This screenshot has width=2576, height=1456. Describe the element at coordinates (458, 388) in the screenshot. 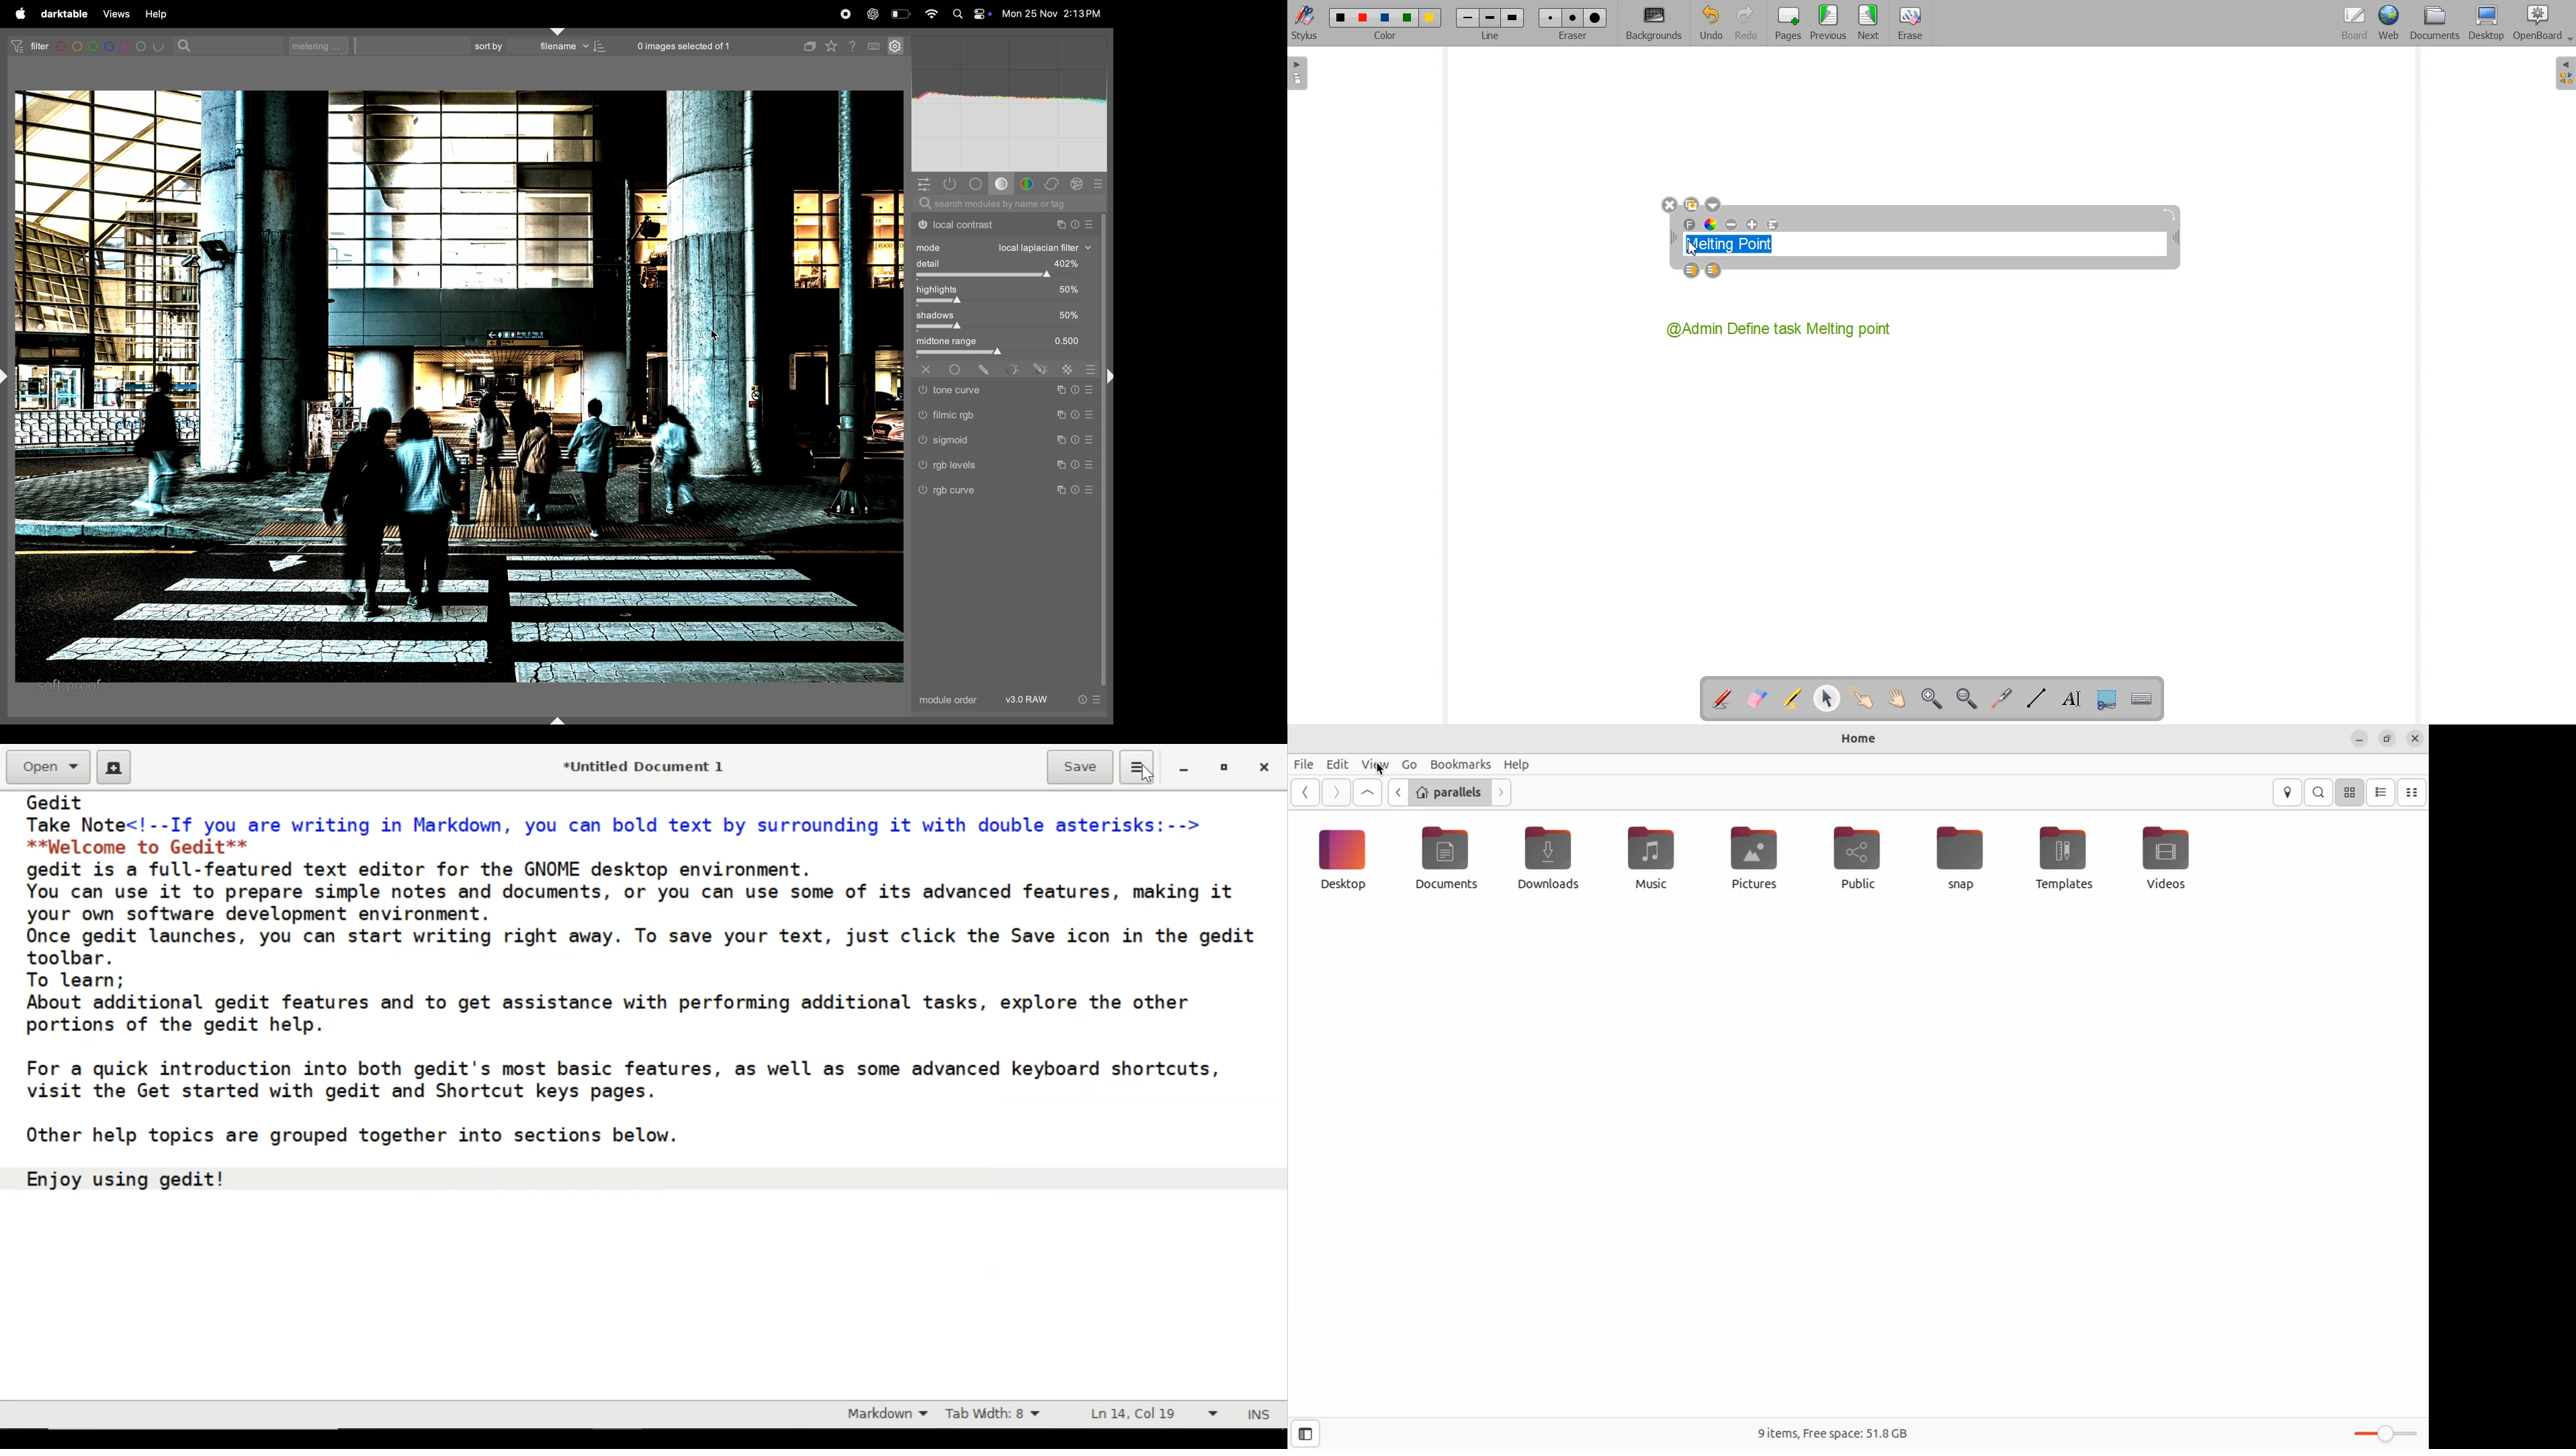

I see `image` at that location.